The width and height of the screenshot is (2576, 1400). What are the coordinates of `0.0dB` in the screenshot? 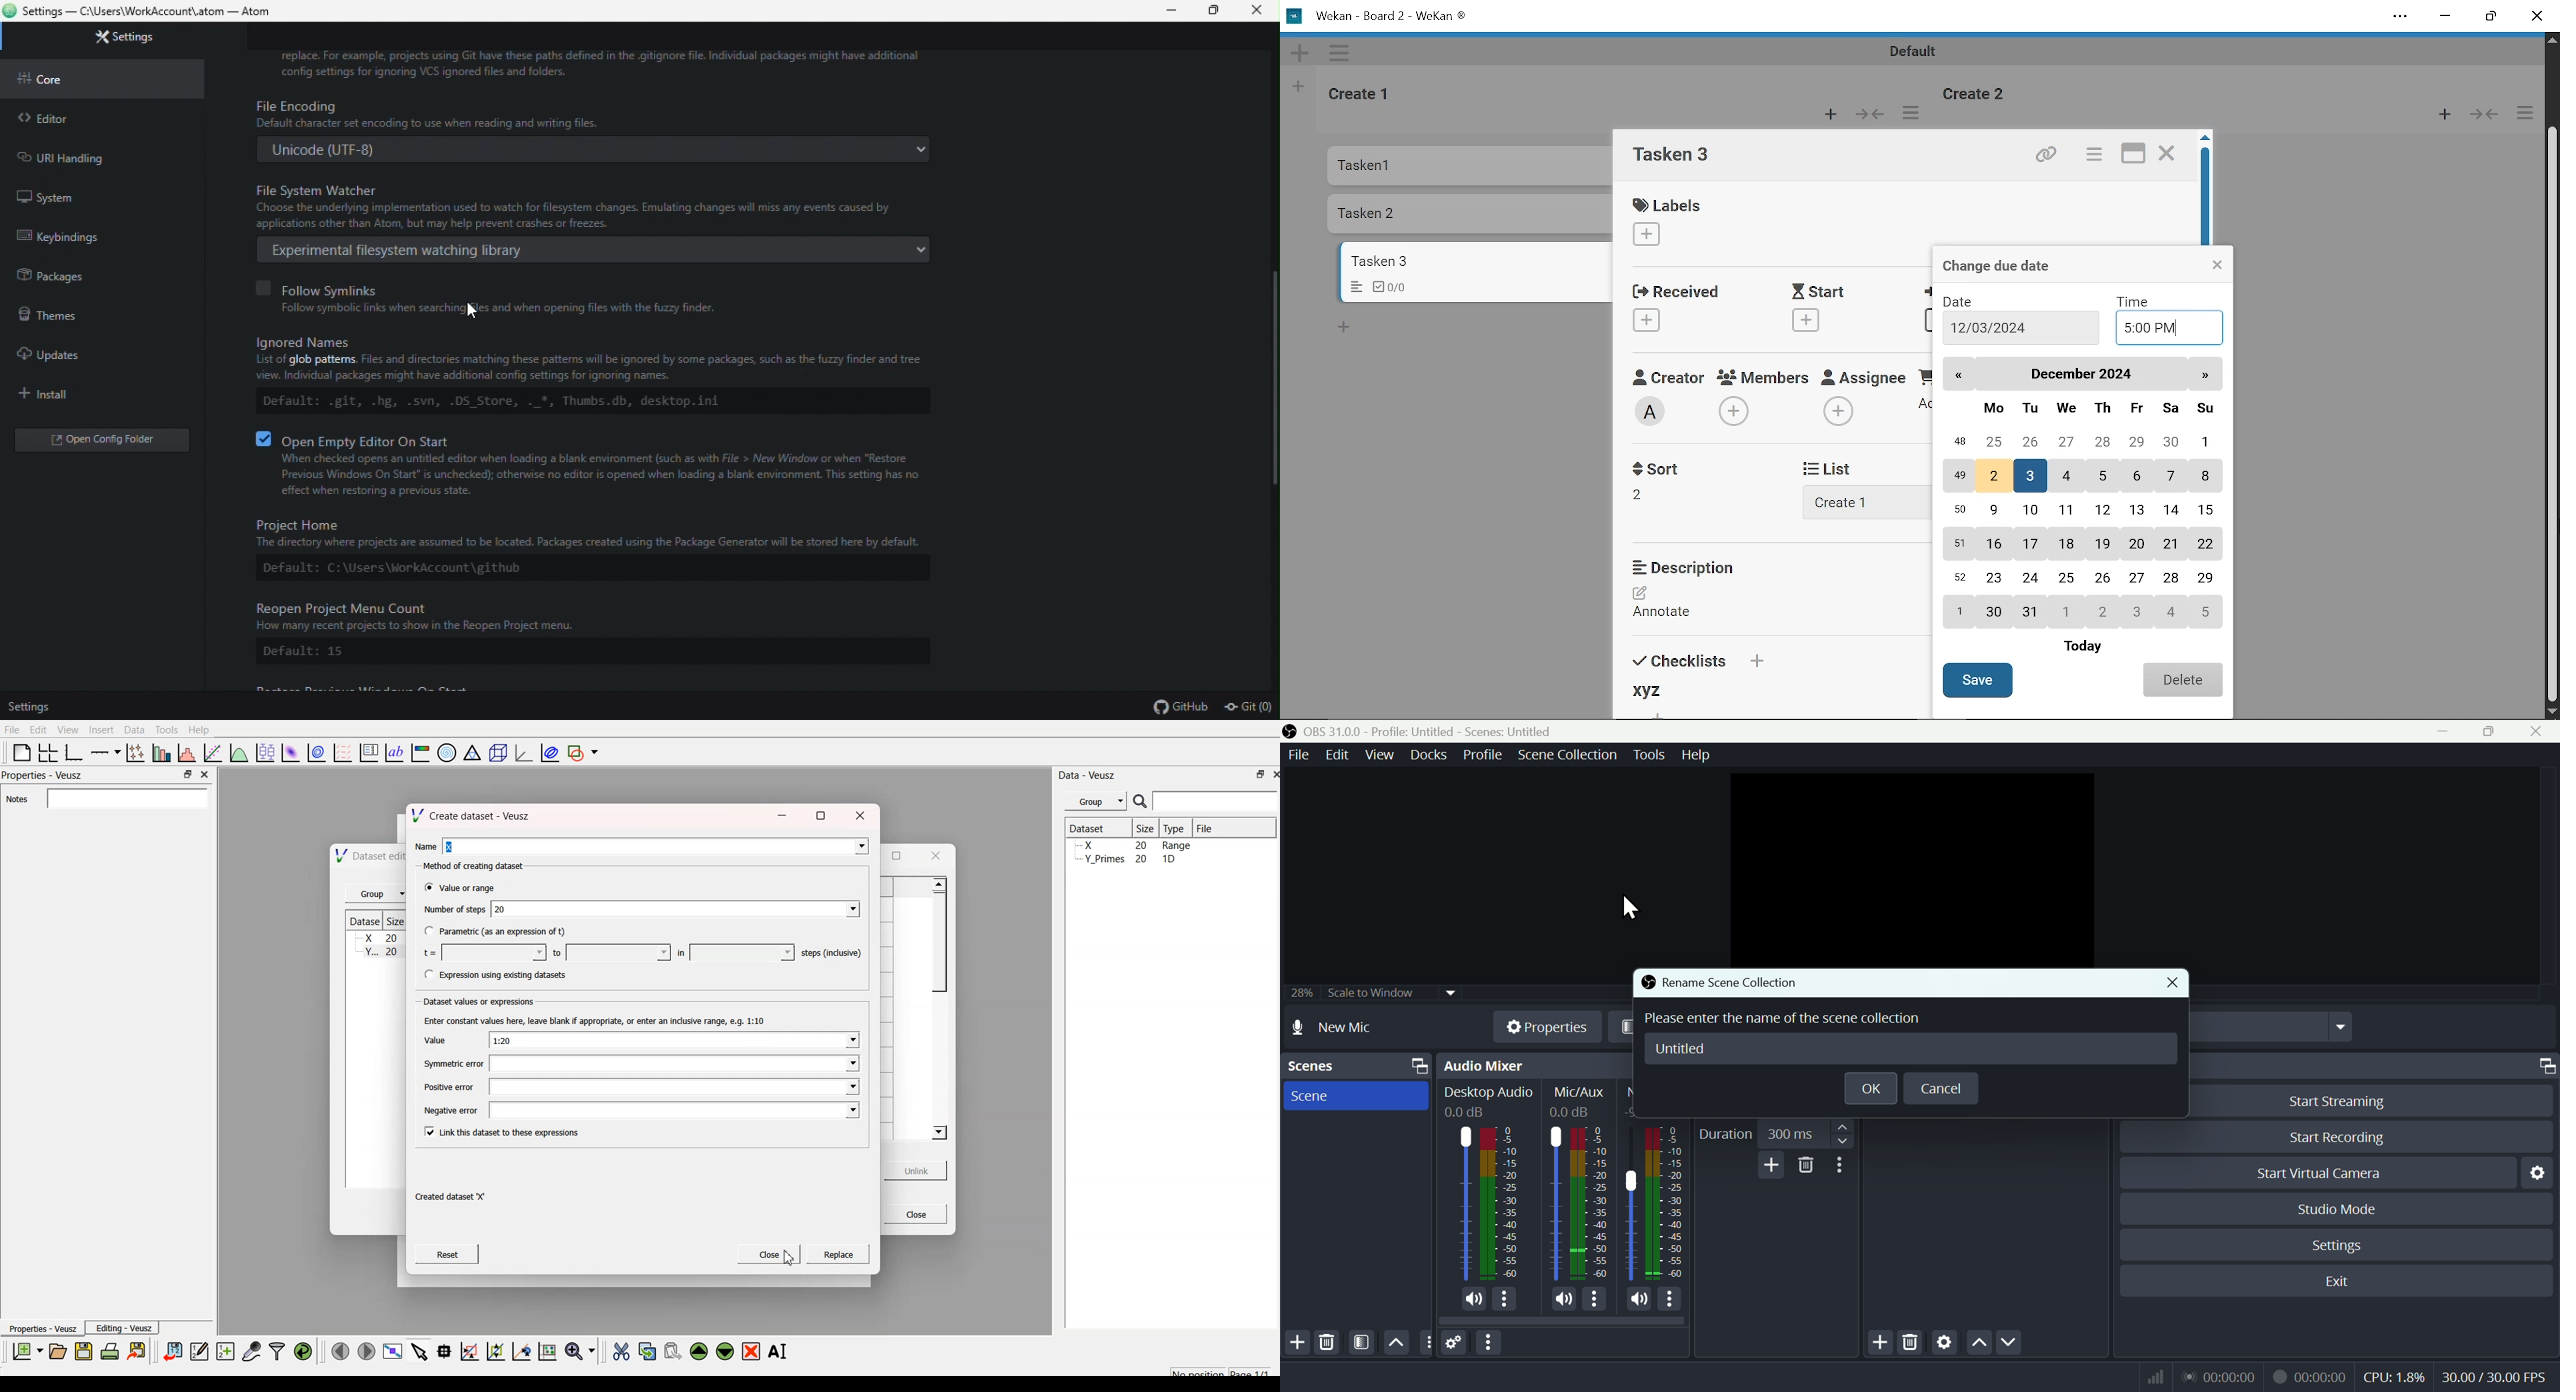 It's located at (1470, 1112).